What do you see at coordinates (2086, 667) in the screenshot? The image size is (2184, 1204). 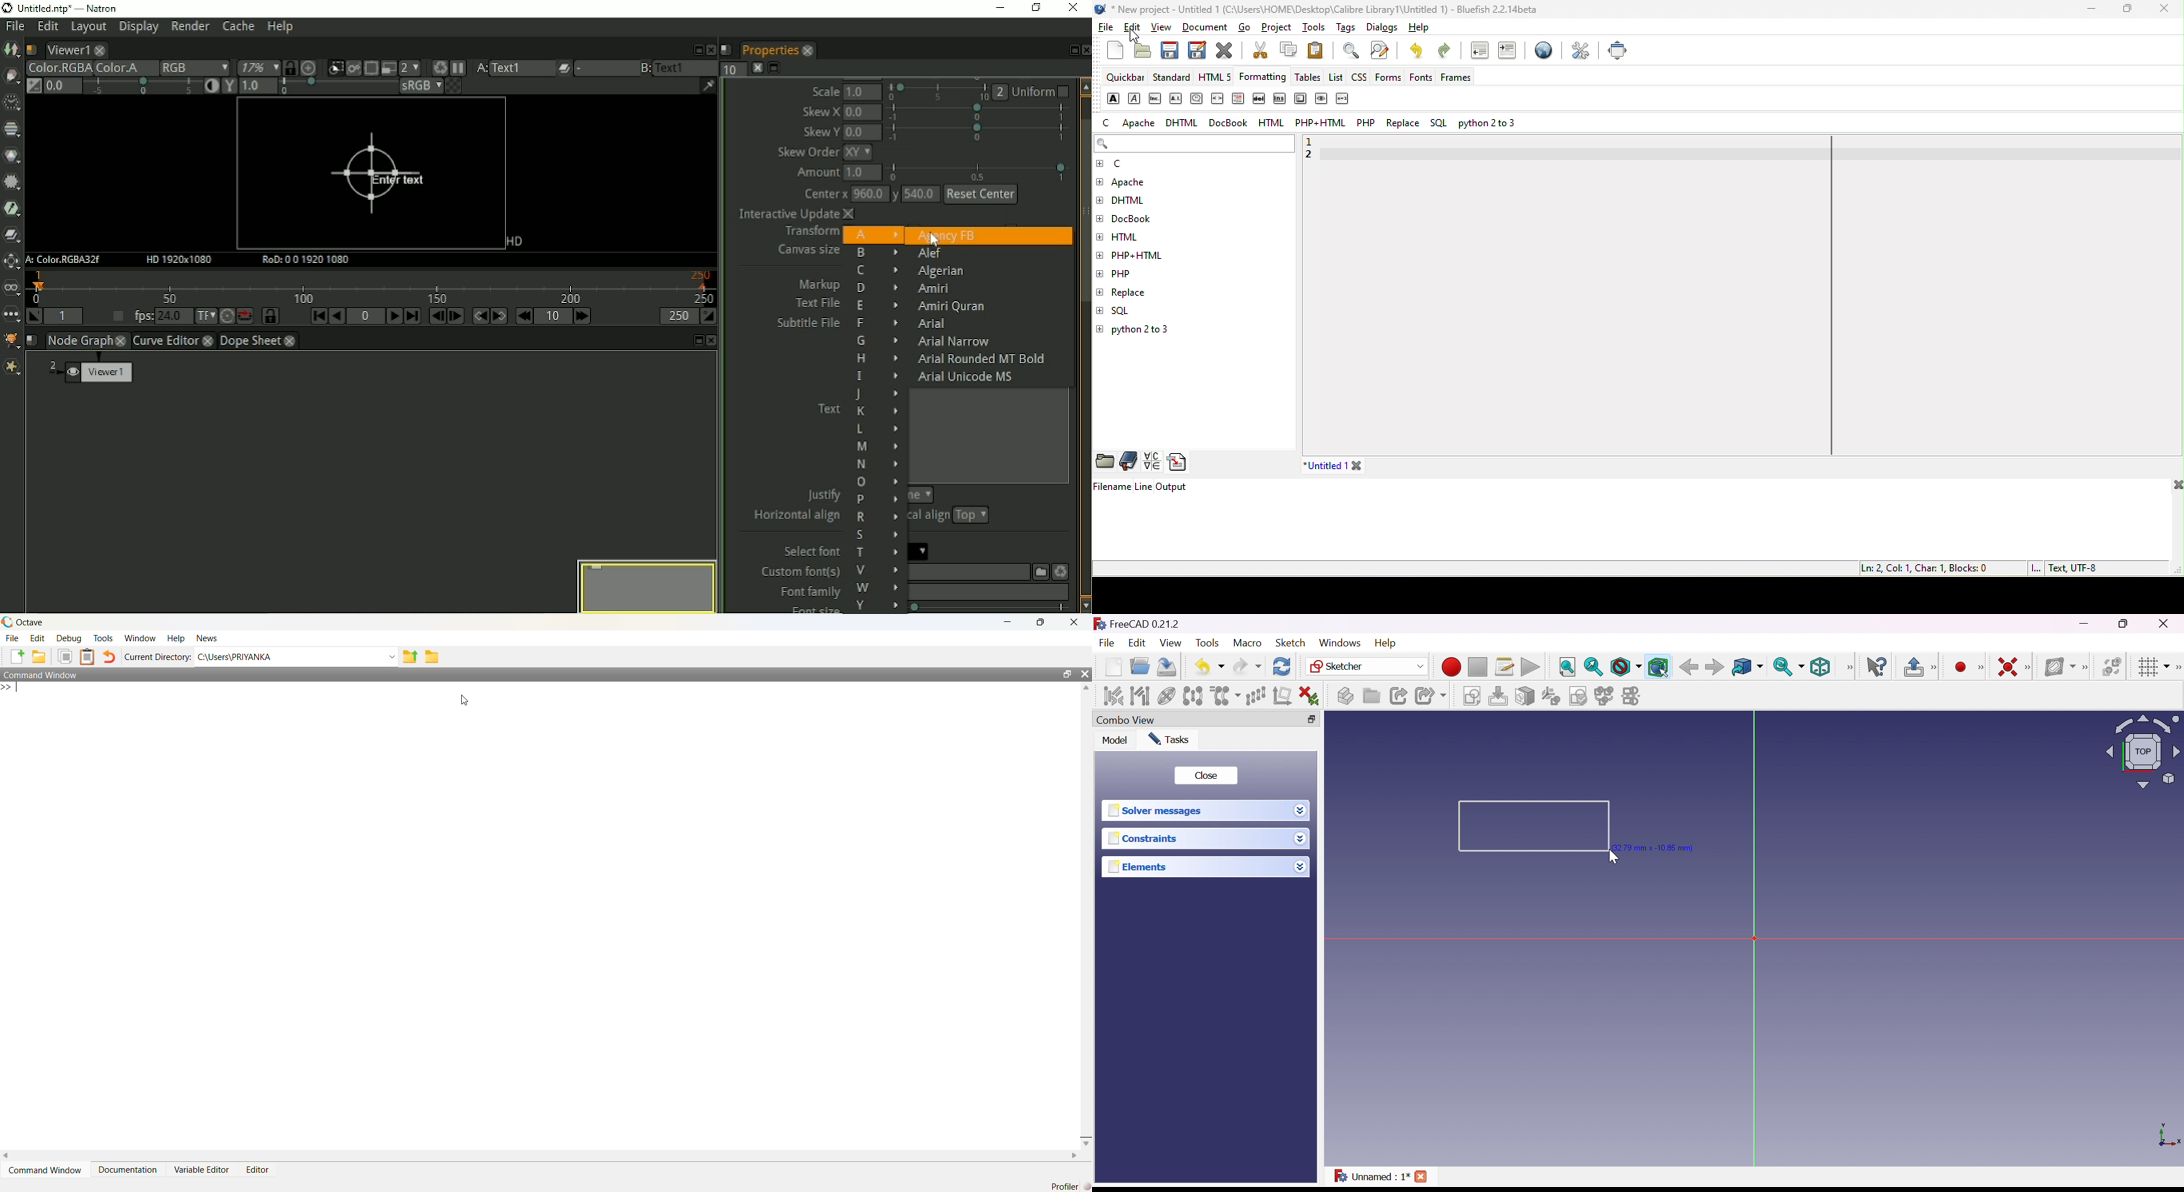 I see `[Sketcher B-spline tools]` at bounding box center [2086, 667].